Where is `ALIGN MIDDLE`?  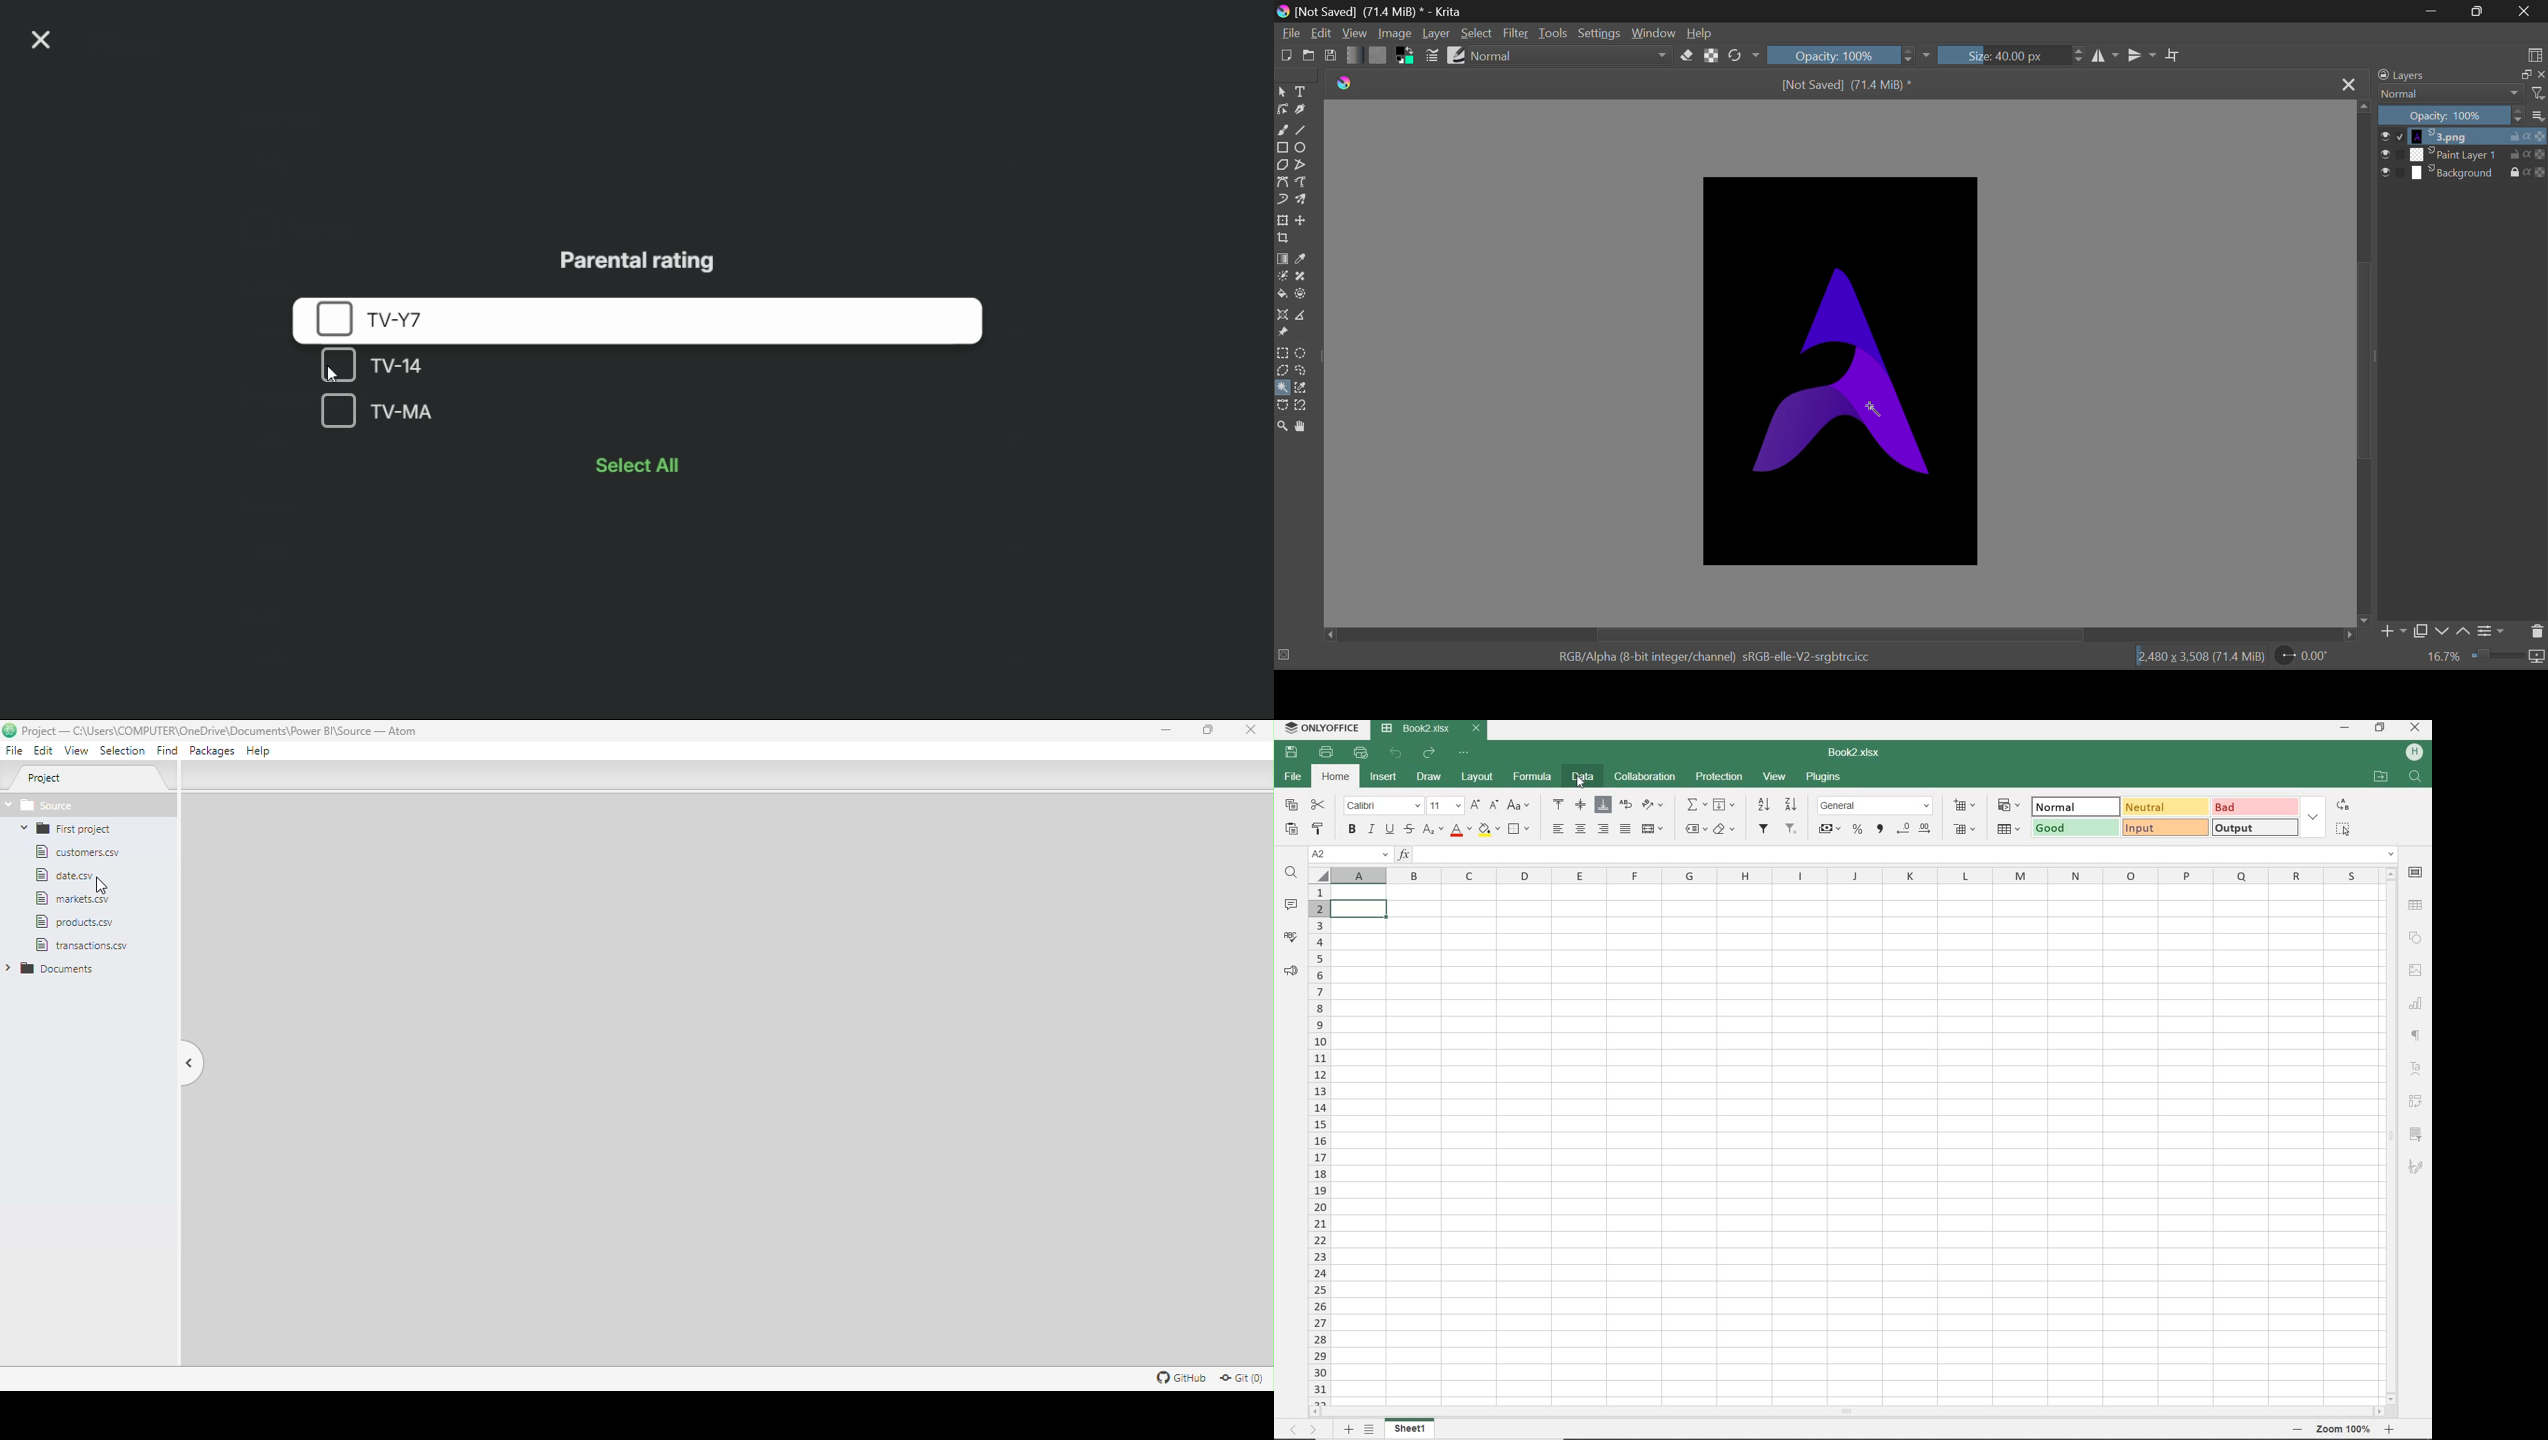
ALIGN MIDDLE is located at coordinates (1580, 804).